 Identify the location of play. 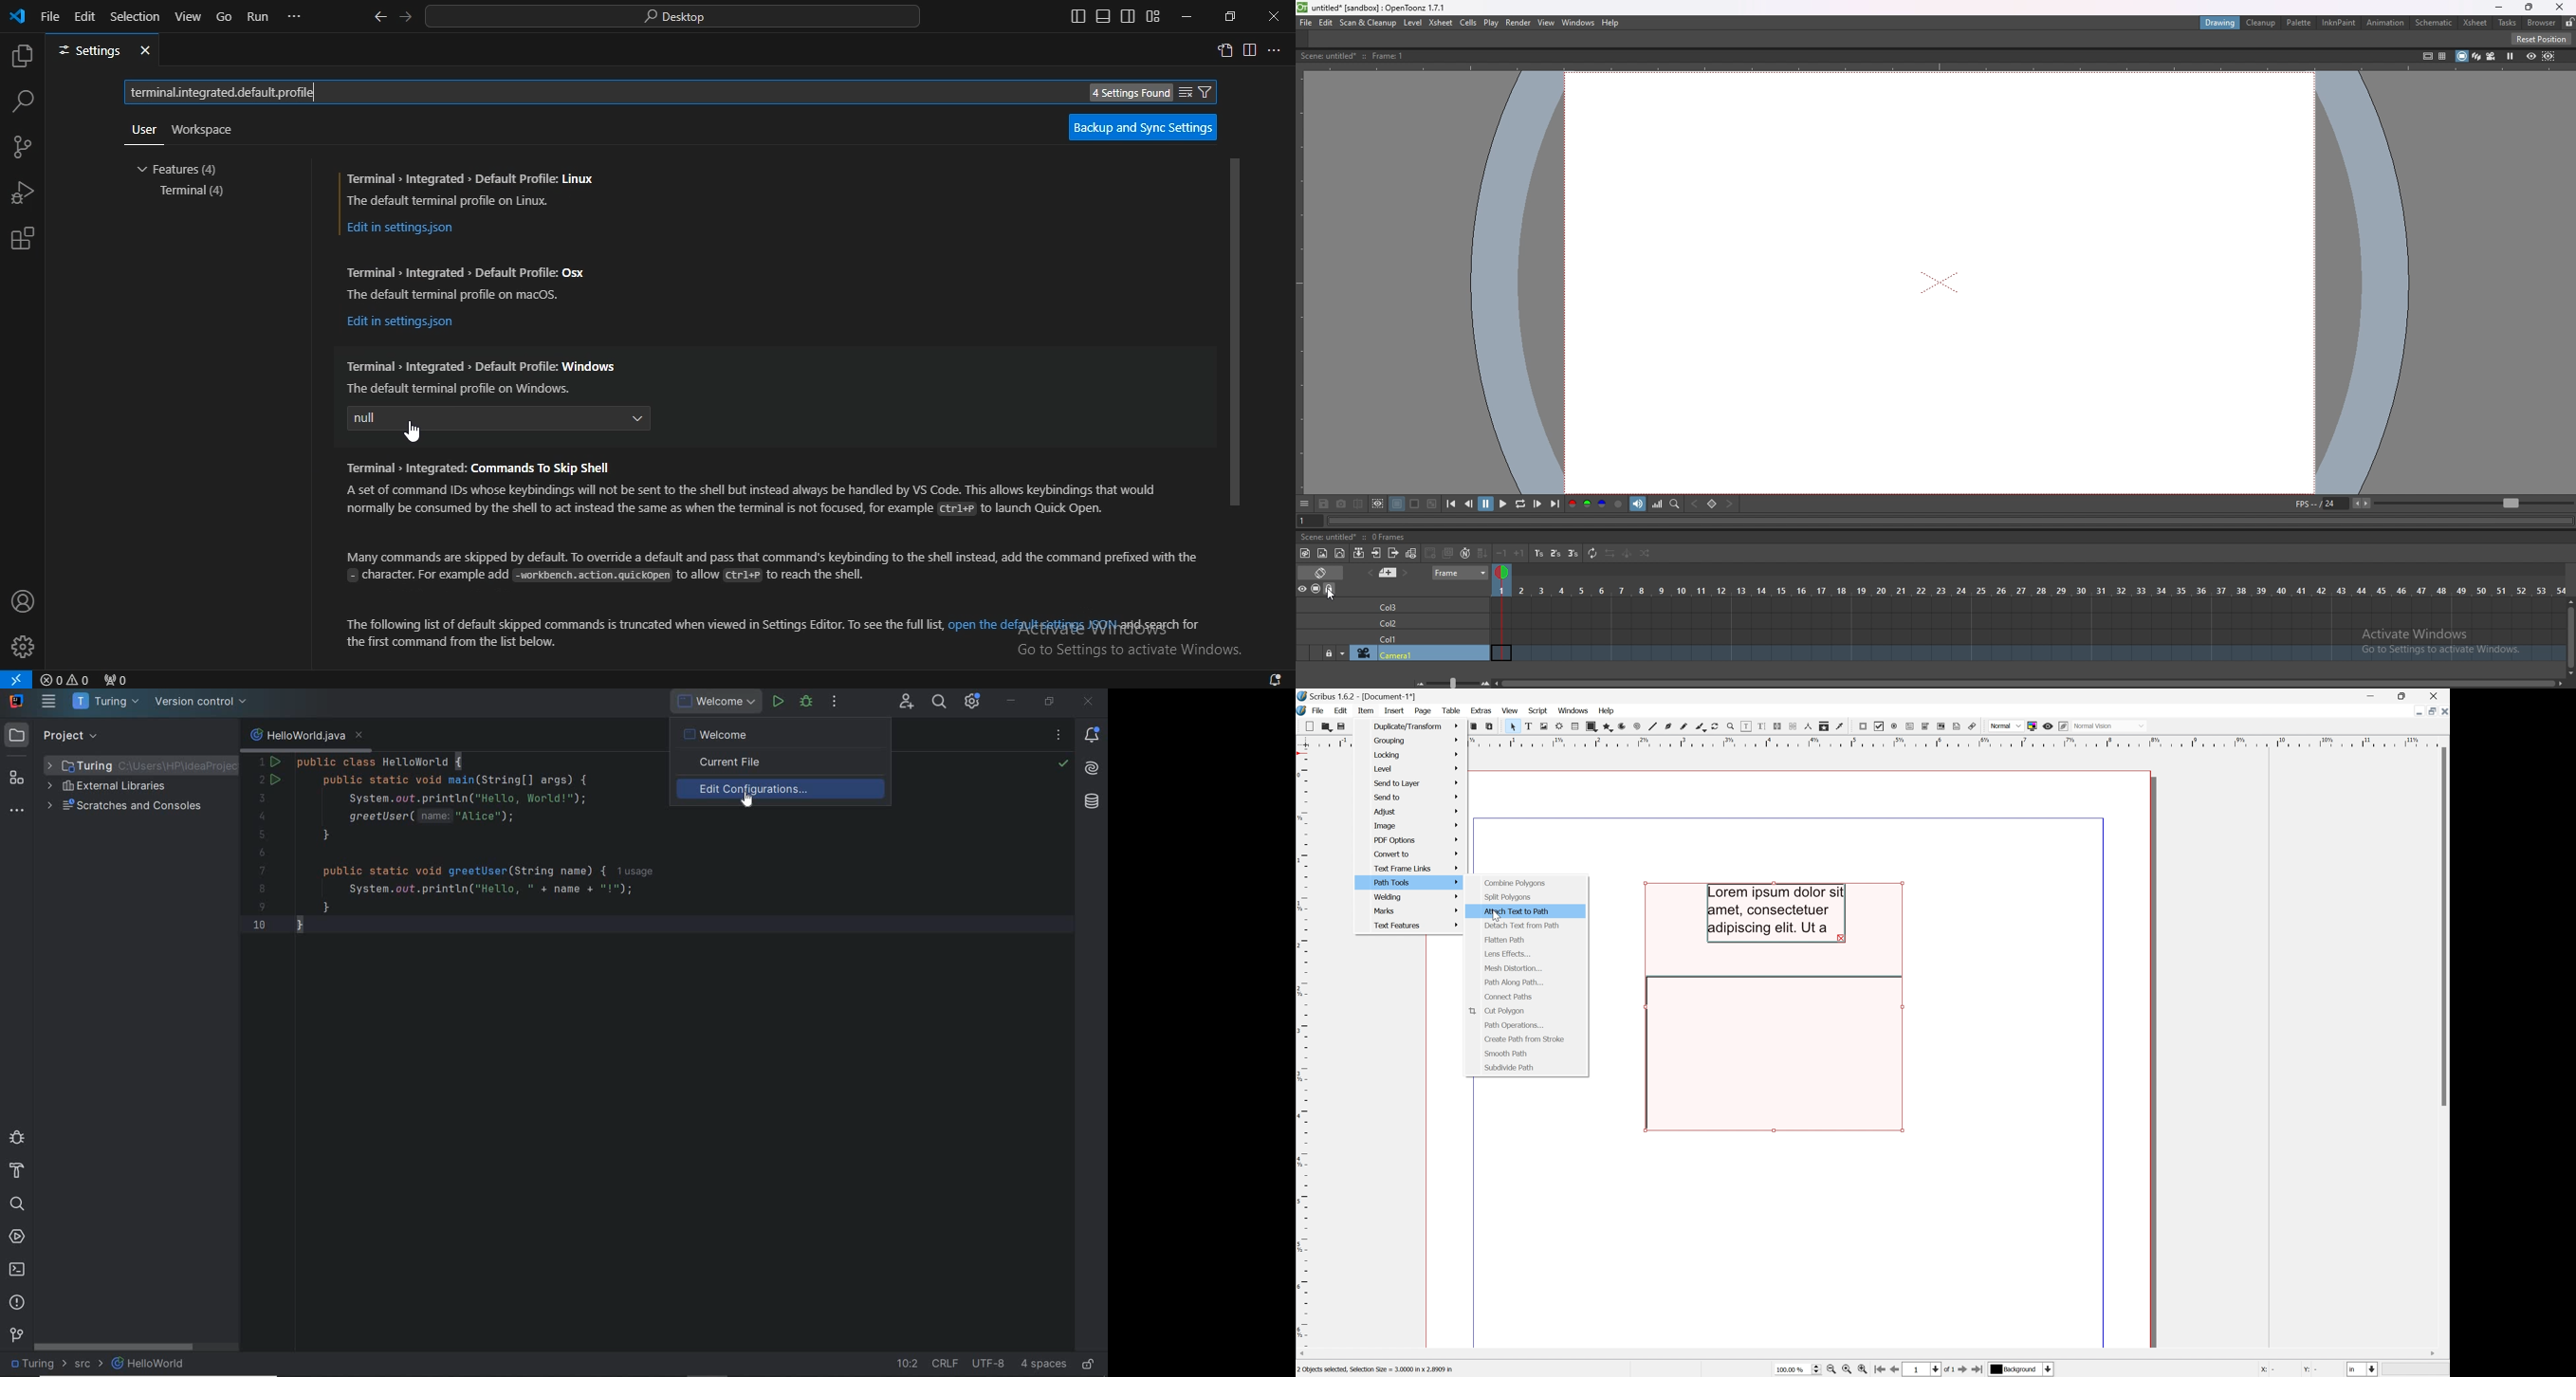
(1502, 504).